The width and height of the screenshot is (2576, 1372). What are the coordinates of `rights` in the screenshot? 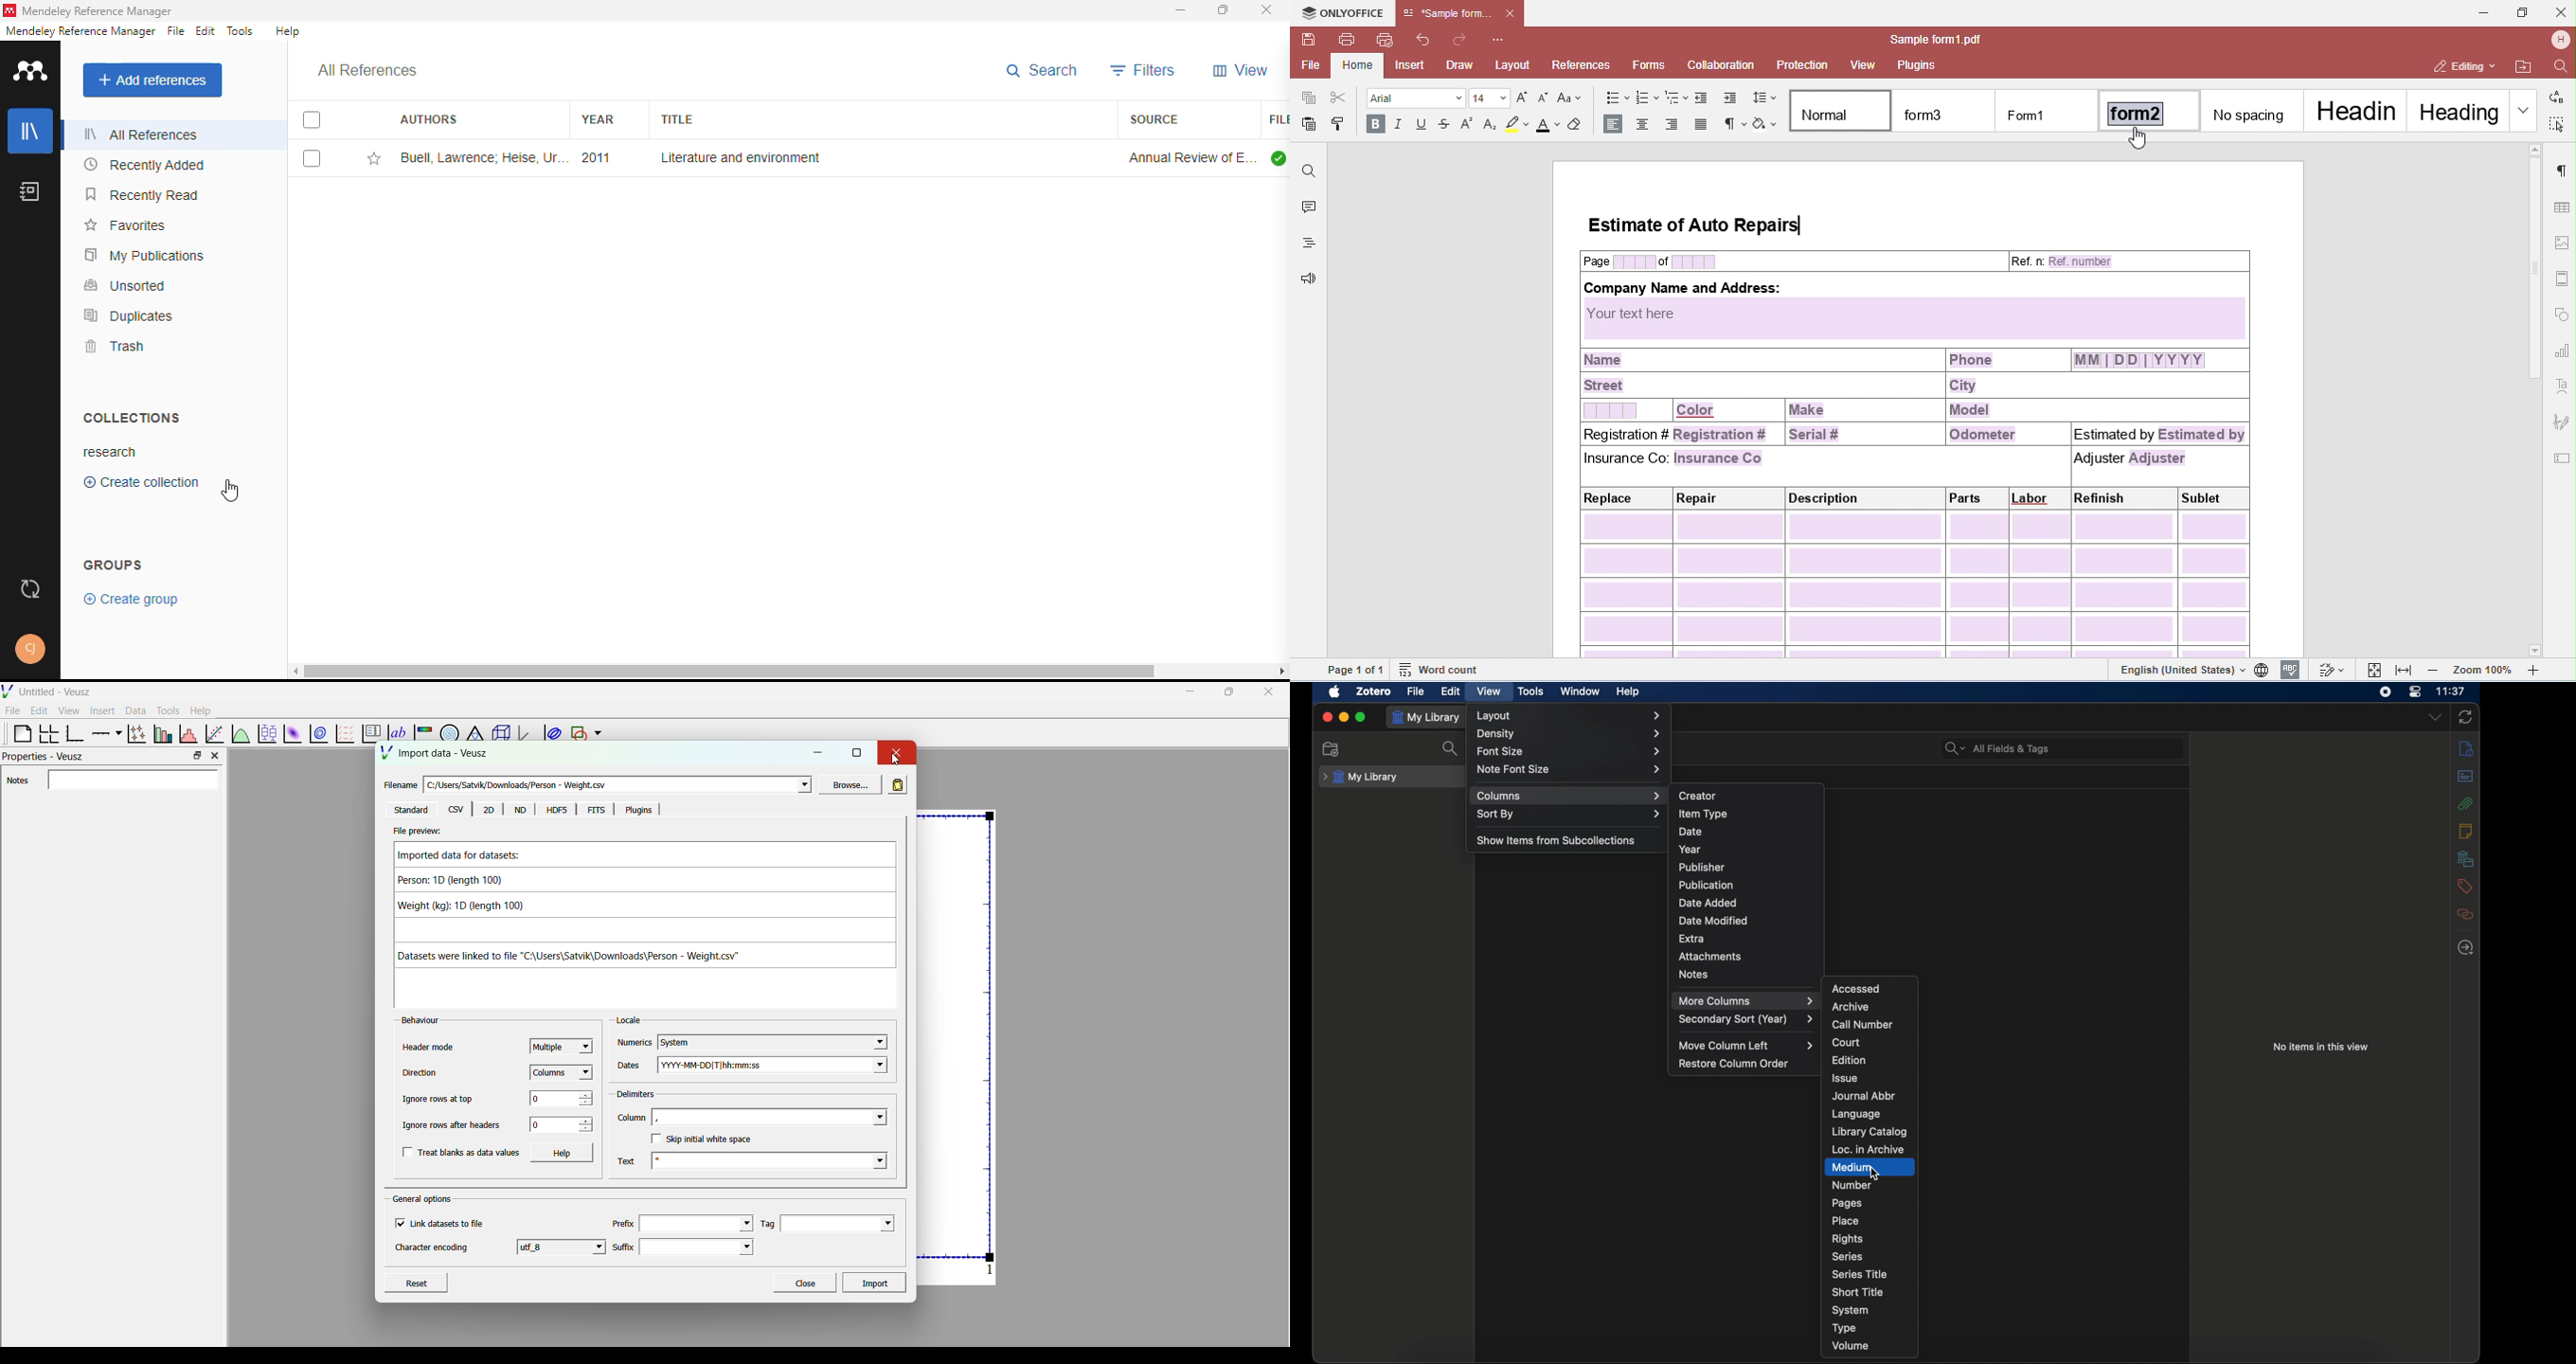 It's located at (1847, 1238).